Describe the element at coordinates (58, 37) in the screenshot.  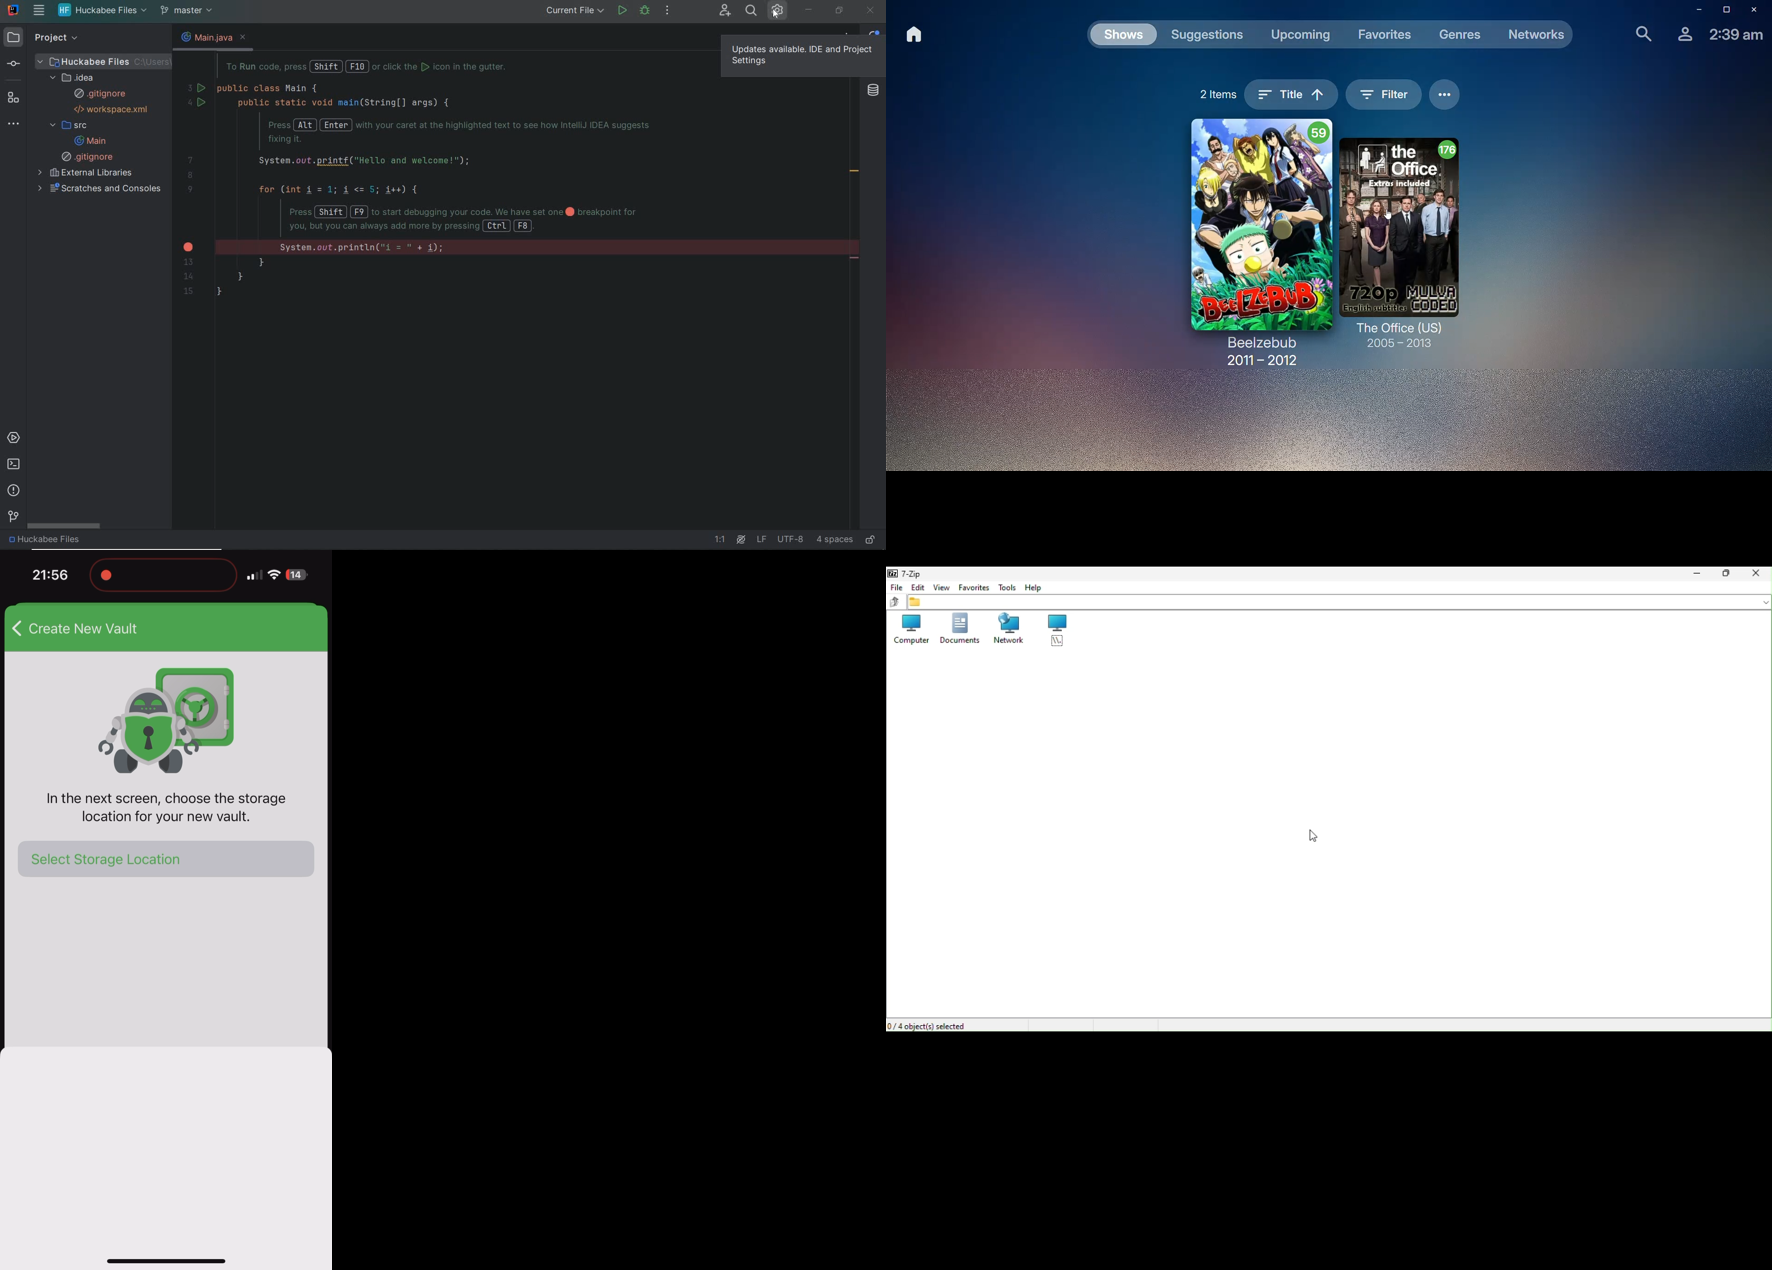
I see `project` at that location.